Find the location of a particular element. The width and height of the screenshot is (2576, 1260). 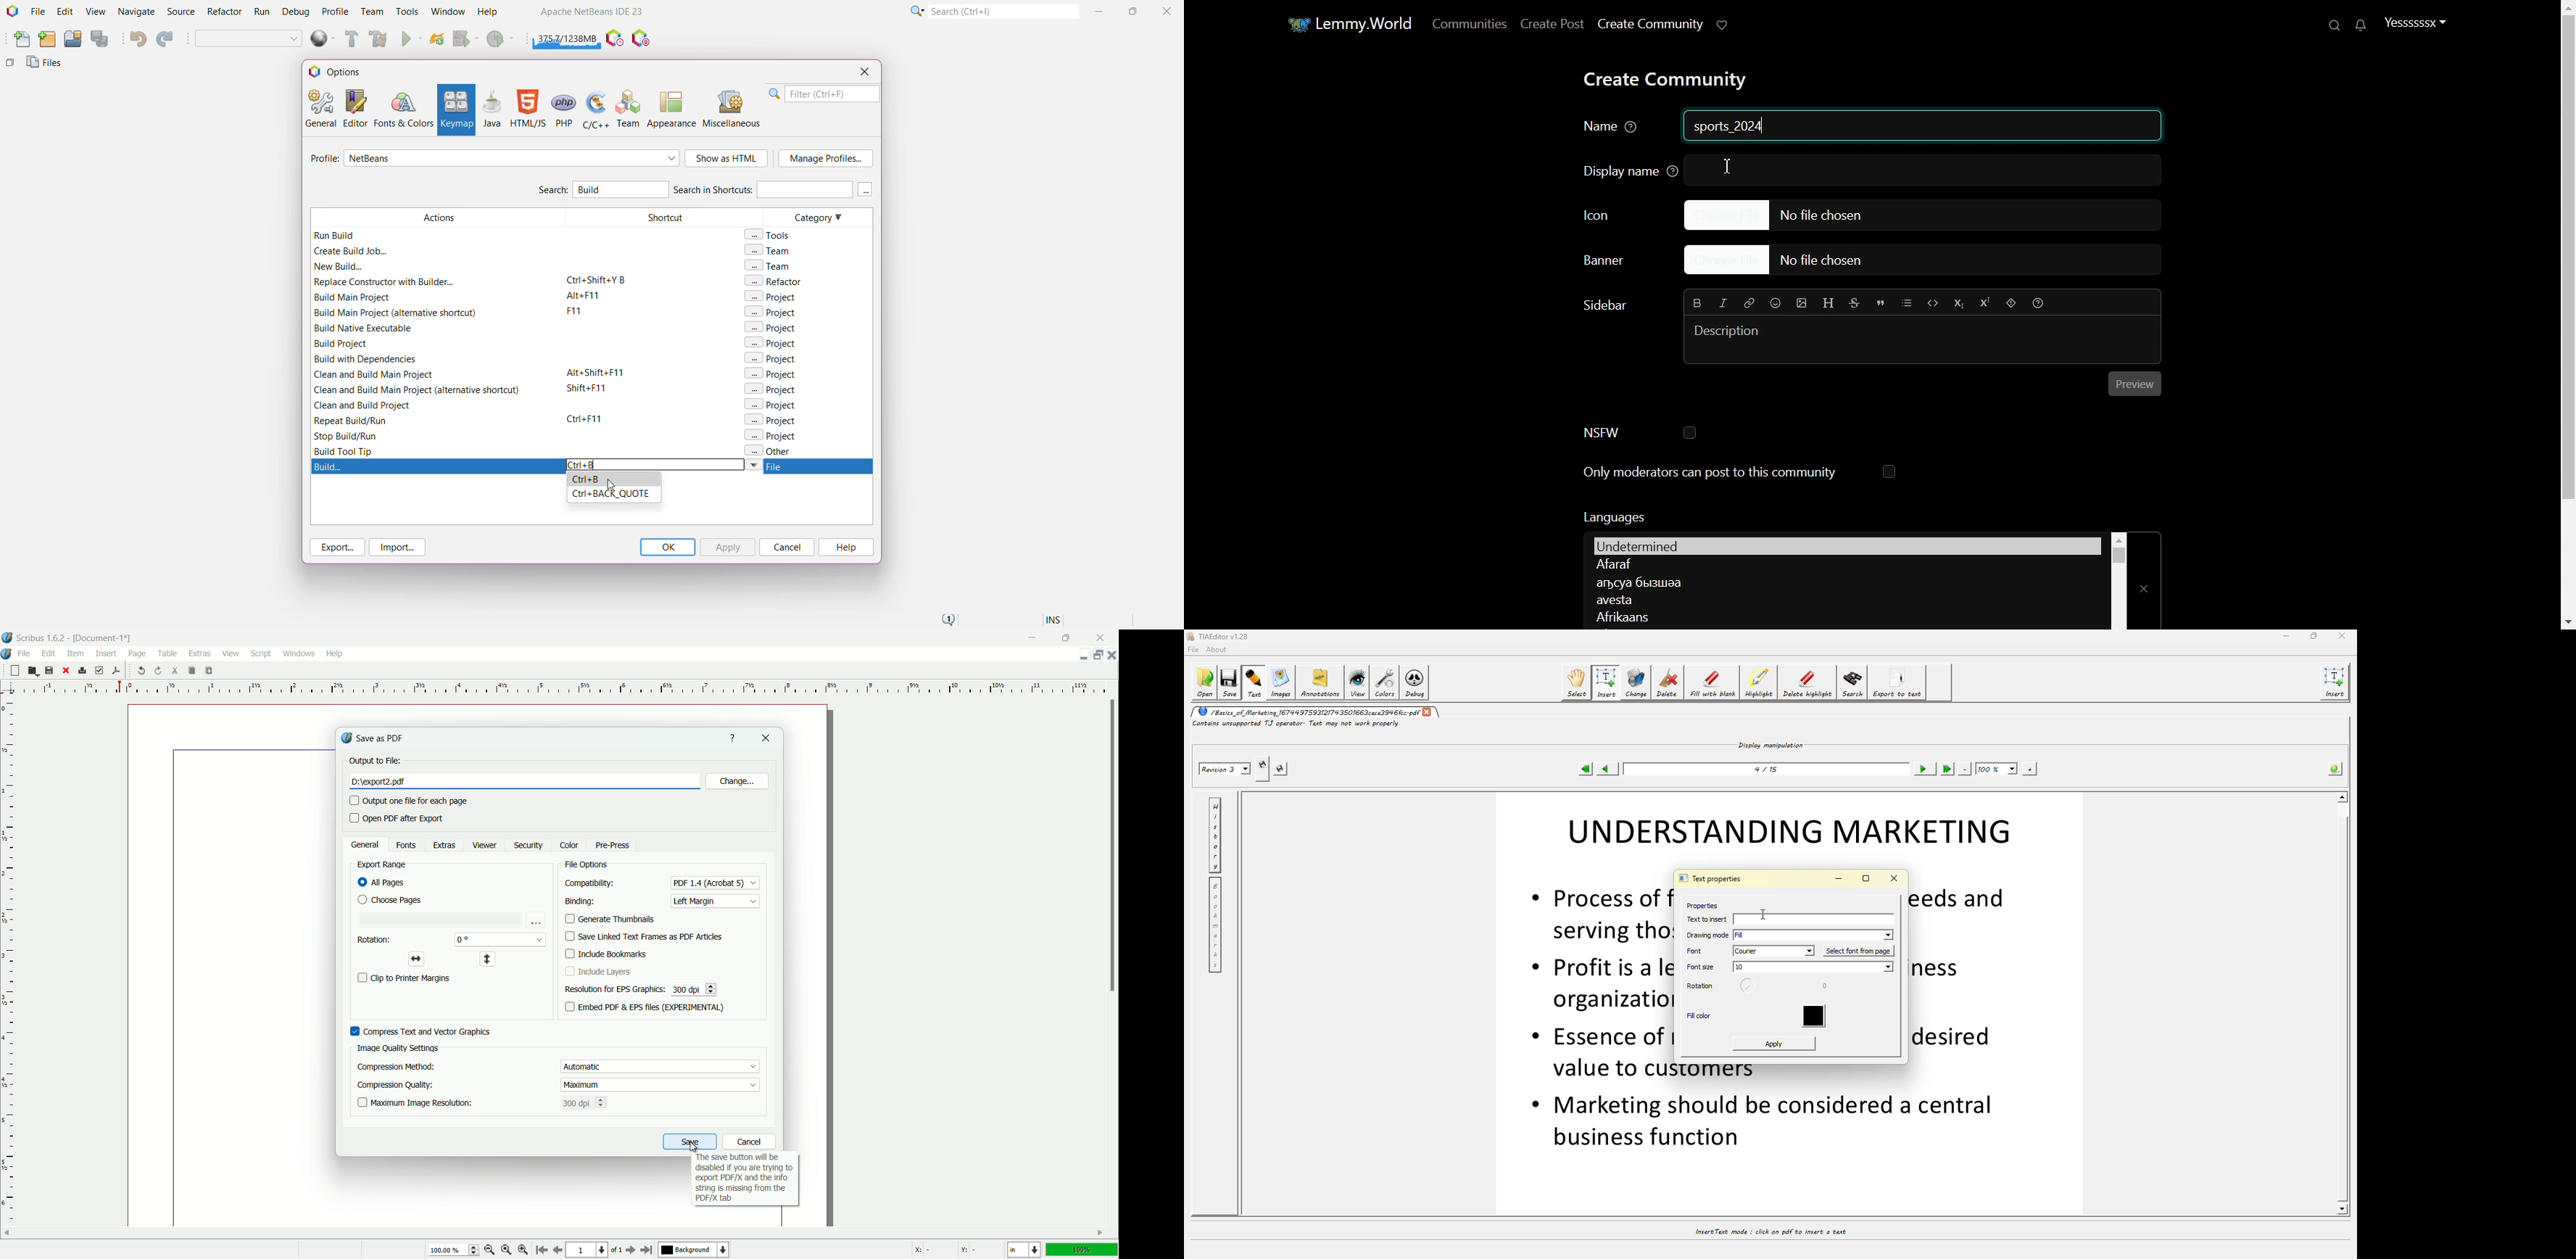

copy is located at coordinates (192, 670).